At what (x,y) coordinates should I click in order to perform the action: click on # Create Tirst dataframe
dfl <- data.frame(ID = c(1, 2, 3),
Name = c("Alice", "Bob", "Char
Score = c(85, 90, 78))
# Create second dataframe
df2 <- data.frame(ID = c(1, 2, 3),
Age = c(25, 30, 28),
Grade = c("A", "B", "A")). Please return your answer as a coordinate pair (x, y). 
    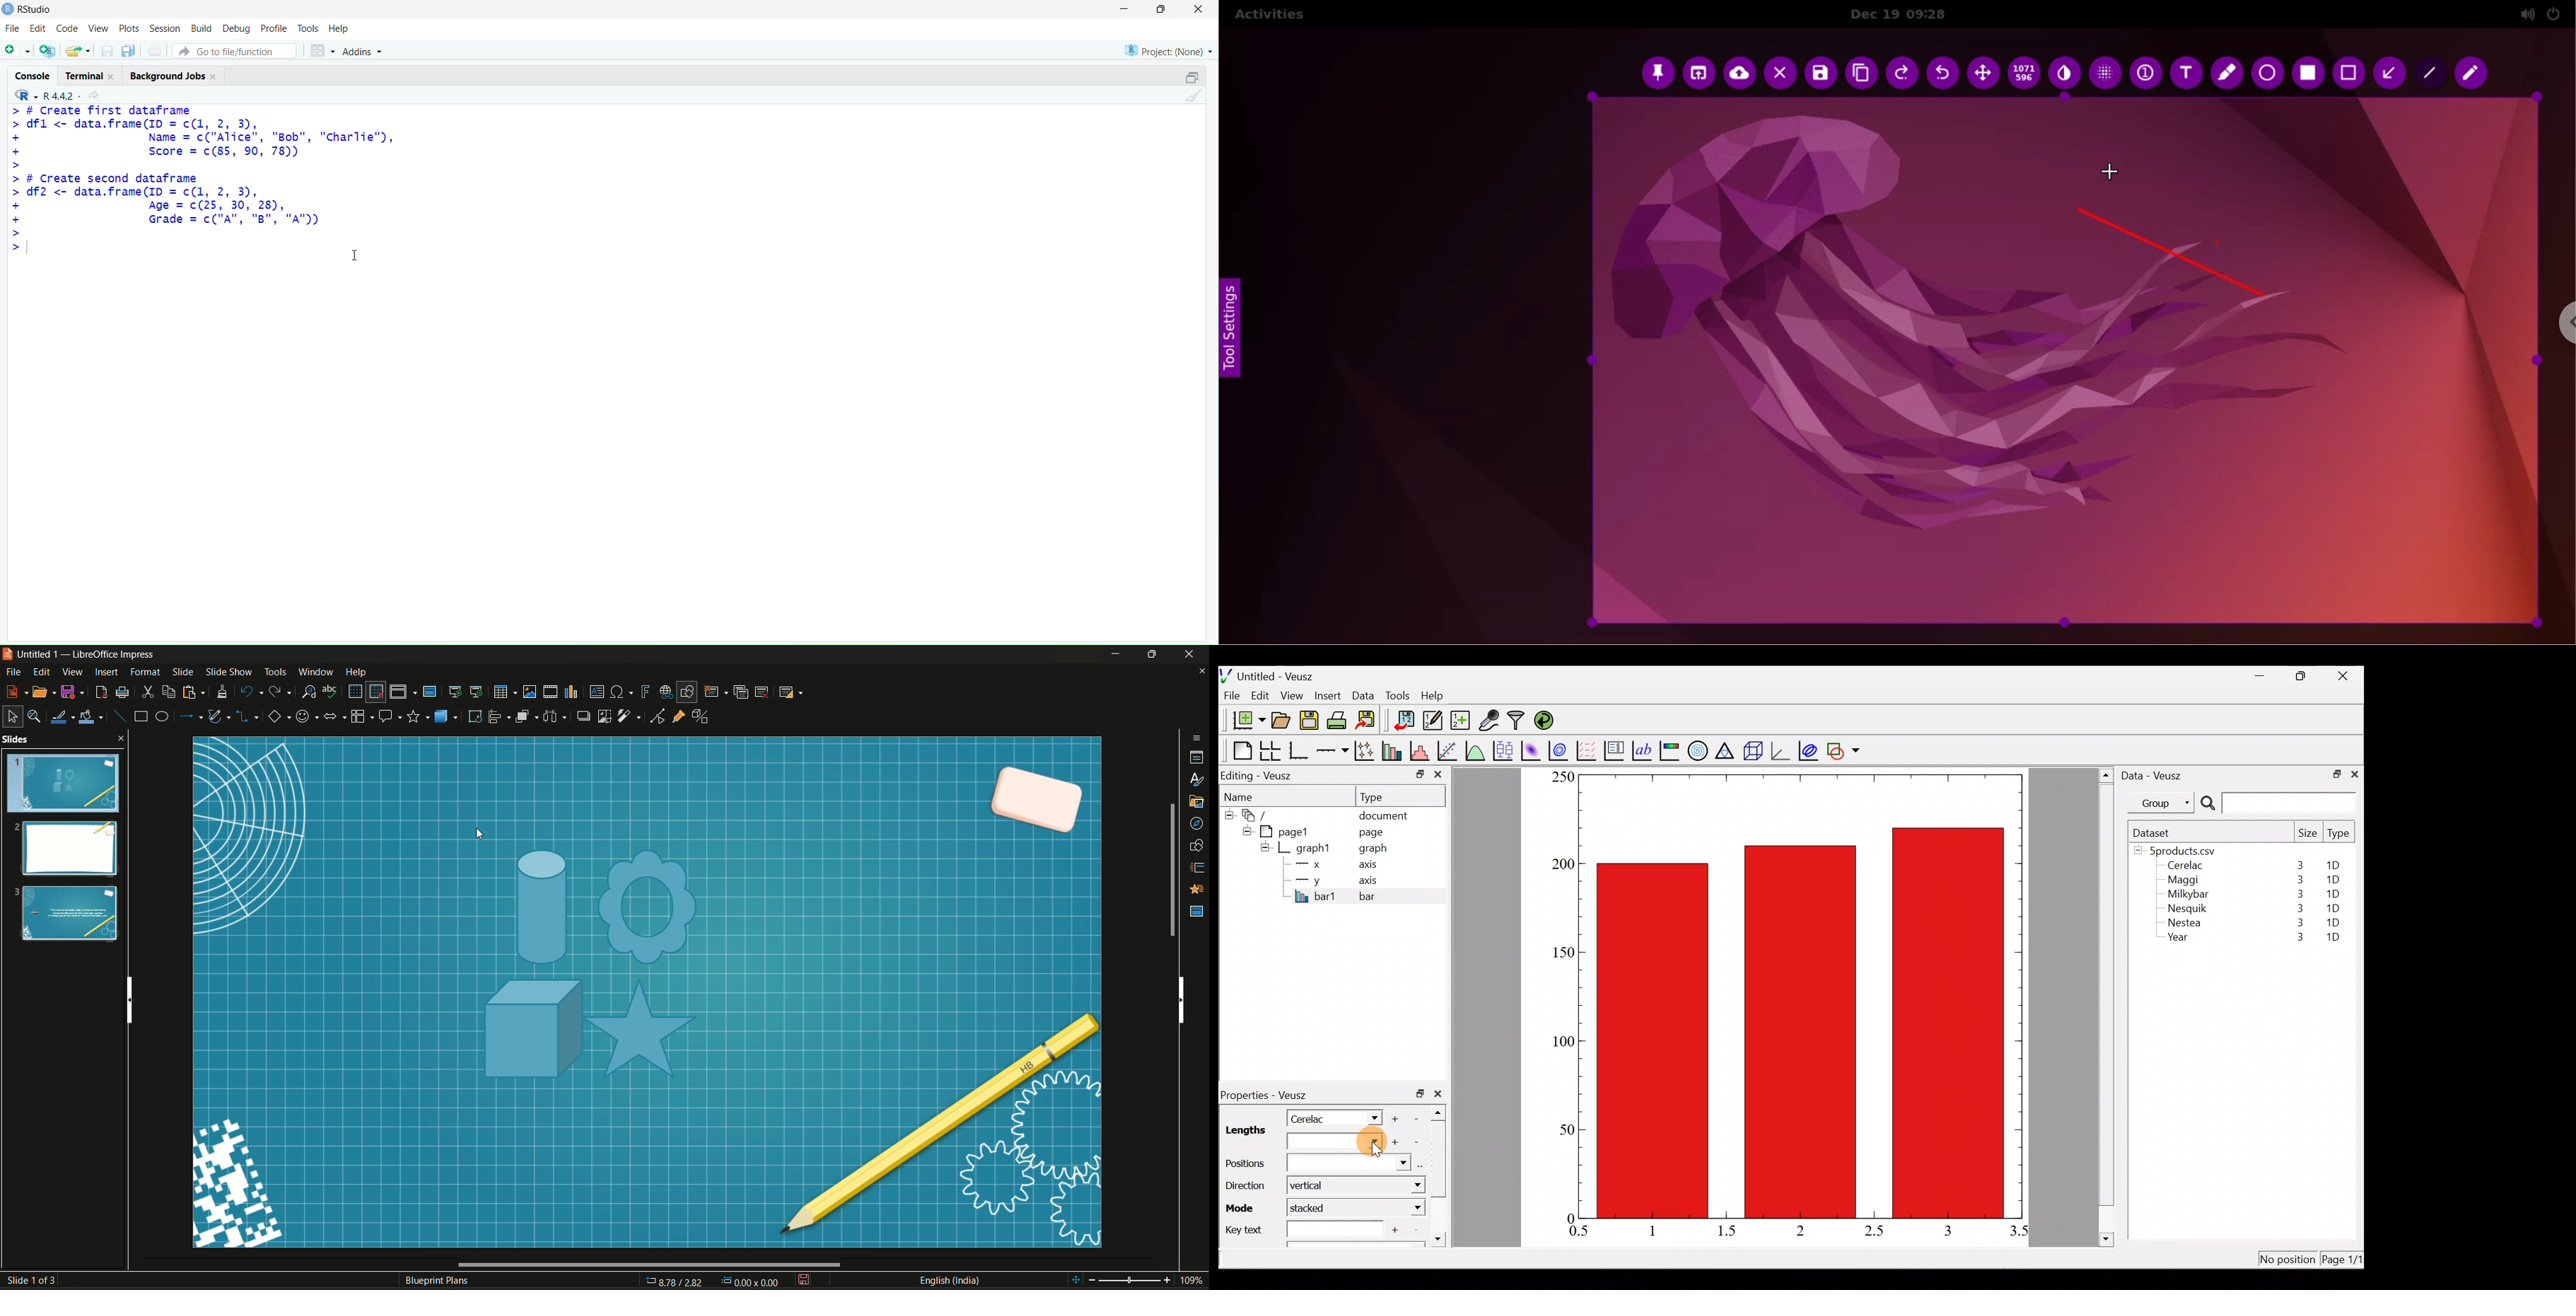
    Looking at the image, I should click on (202, 172).